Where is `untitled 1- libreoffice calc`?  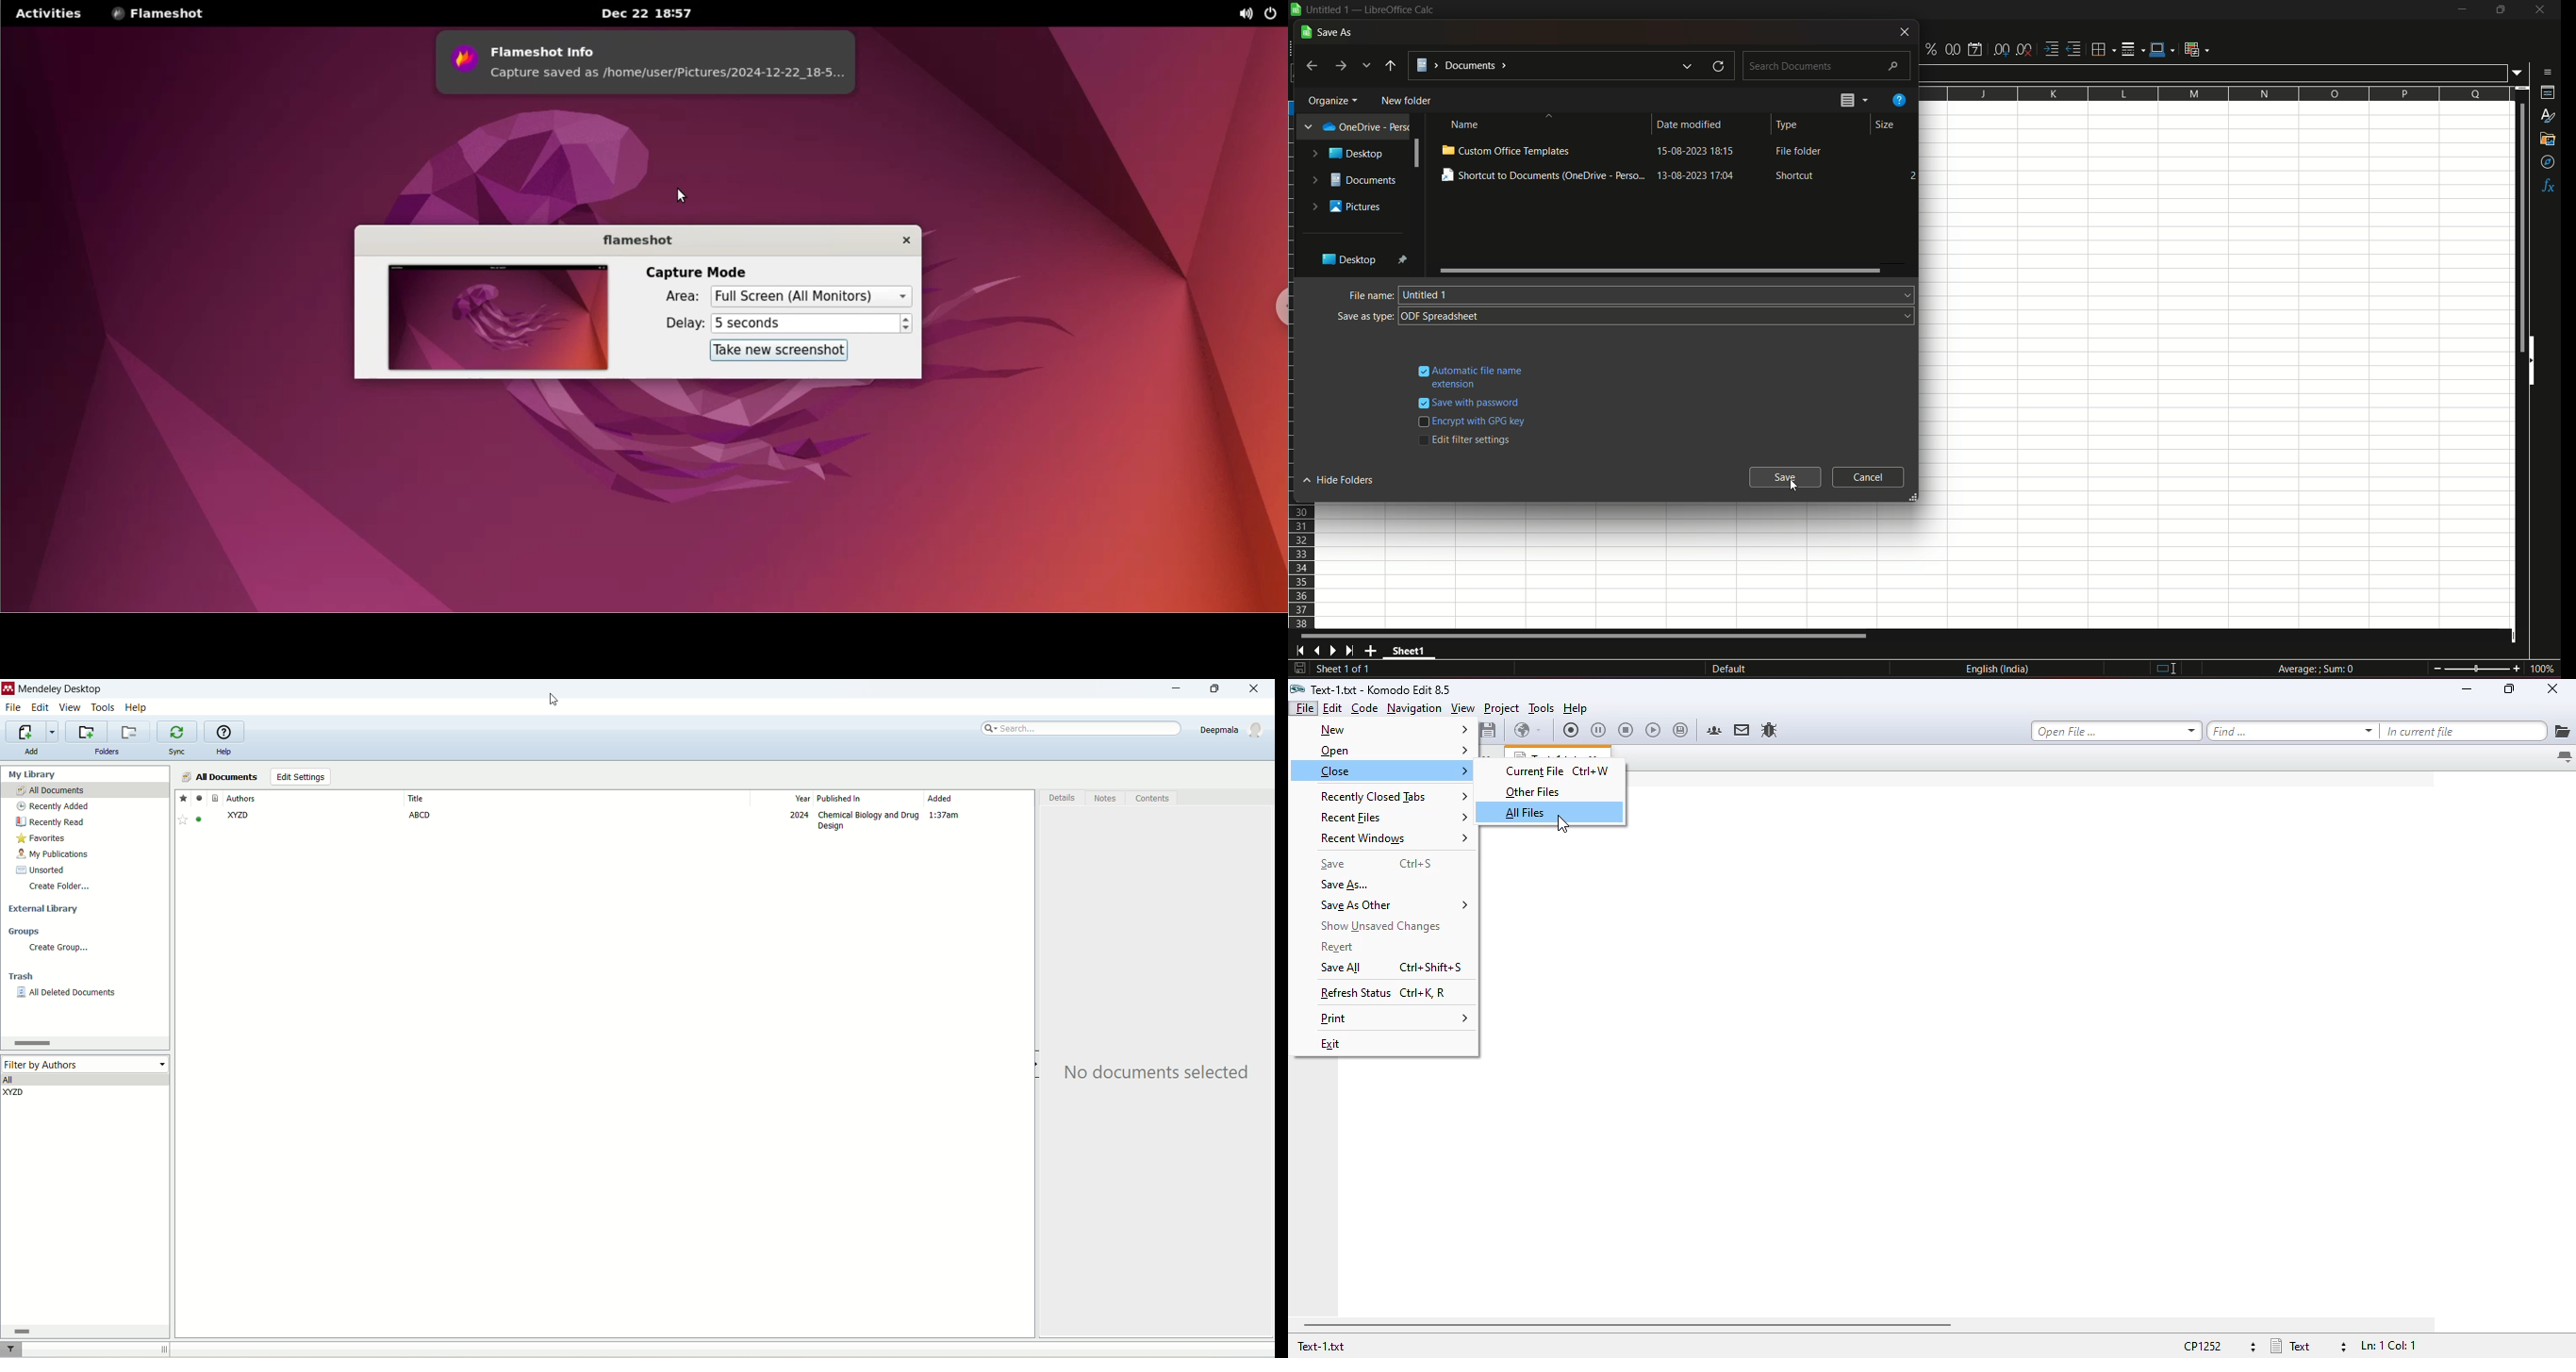
untitled 1- libreoffice calc is located at coordinates (1373, 11).